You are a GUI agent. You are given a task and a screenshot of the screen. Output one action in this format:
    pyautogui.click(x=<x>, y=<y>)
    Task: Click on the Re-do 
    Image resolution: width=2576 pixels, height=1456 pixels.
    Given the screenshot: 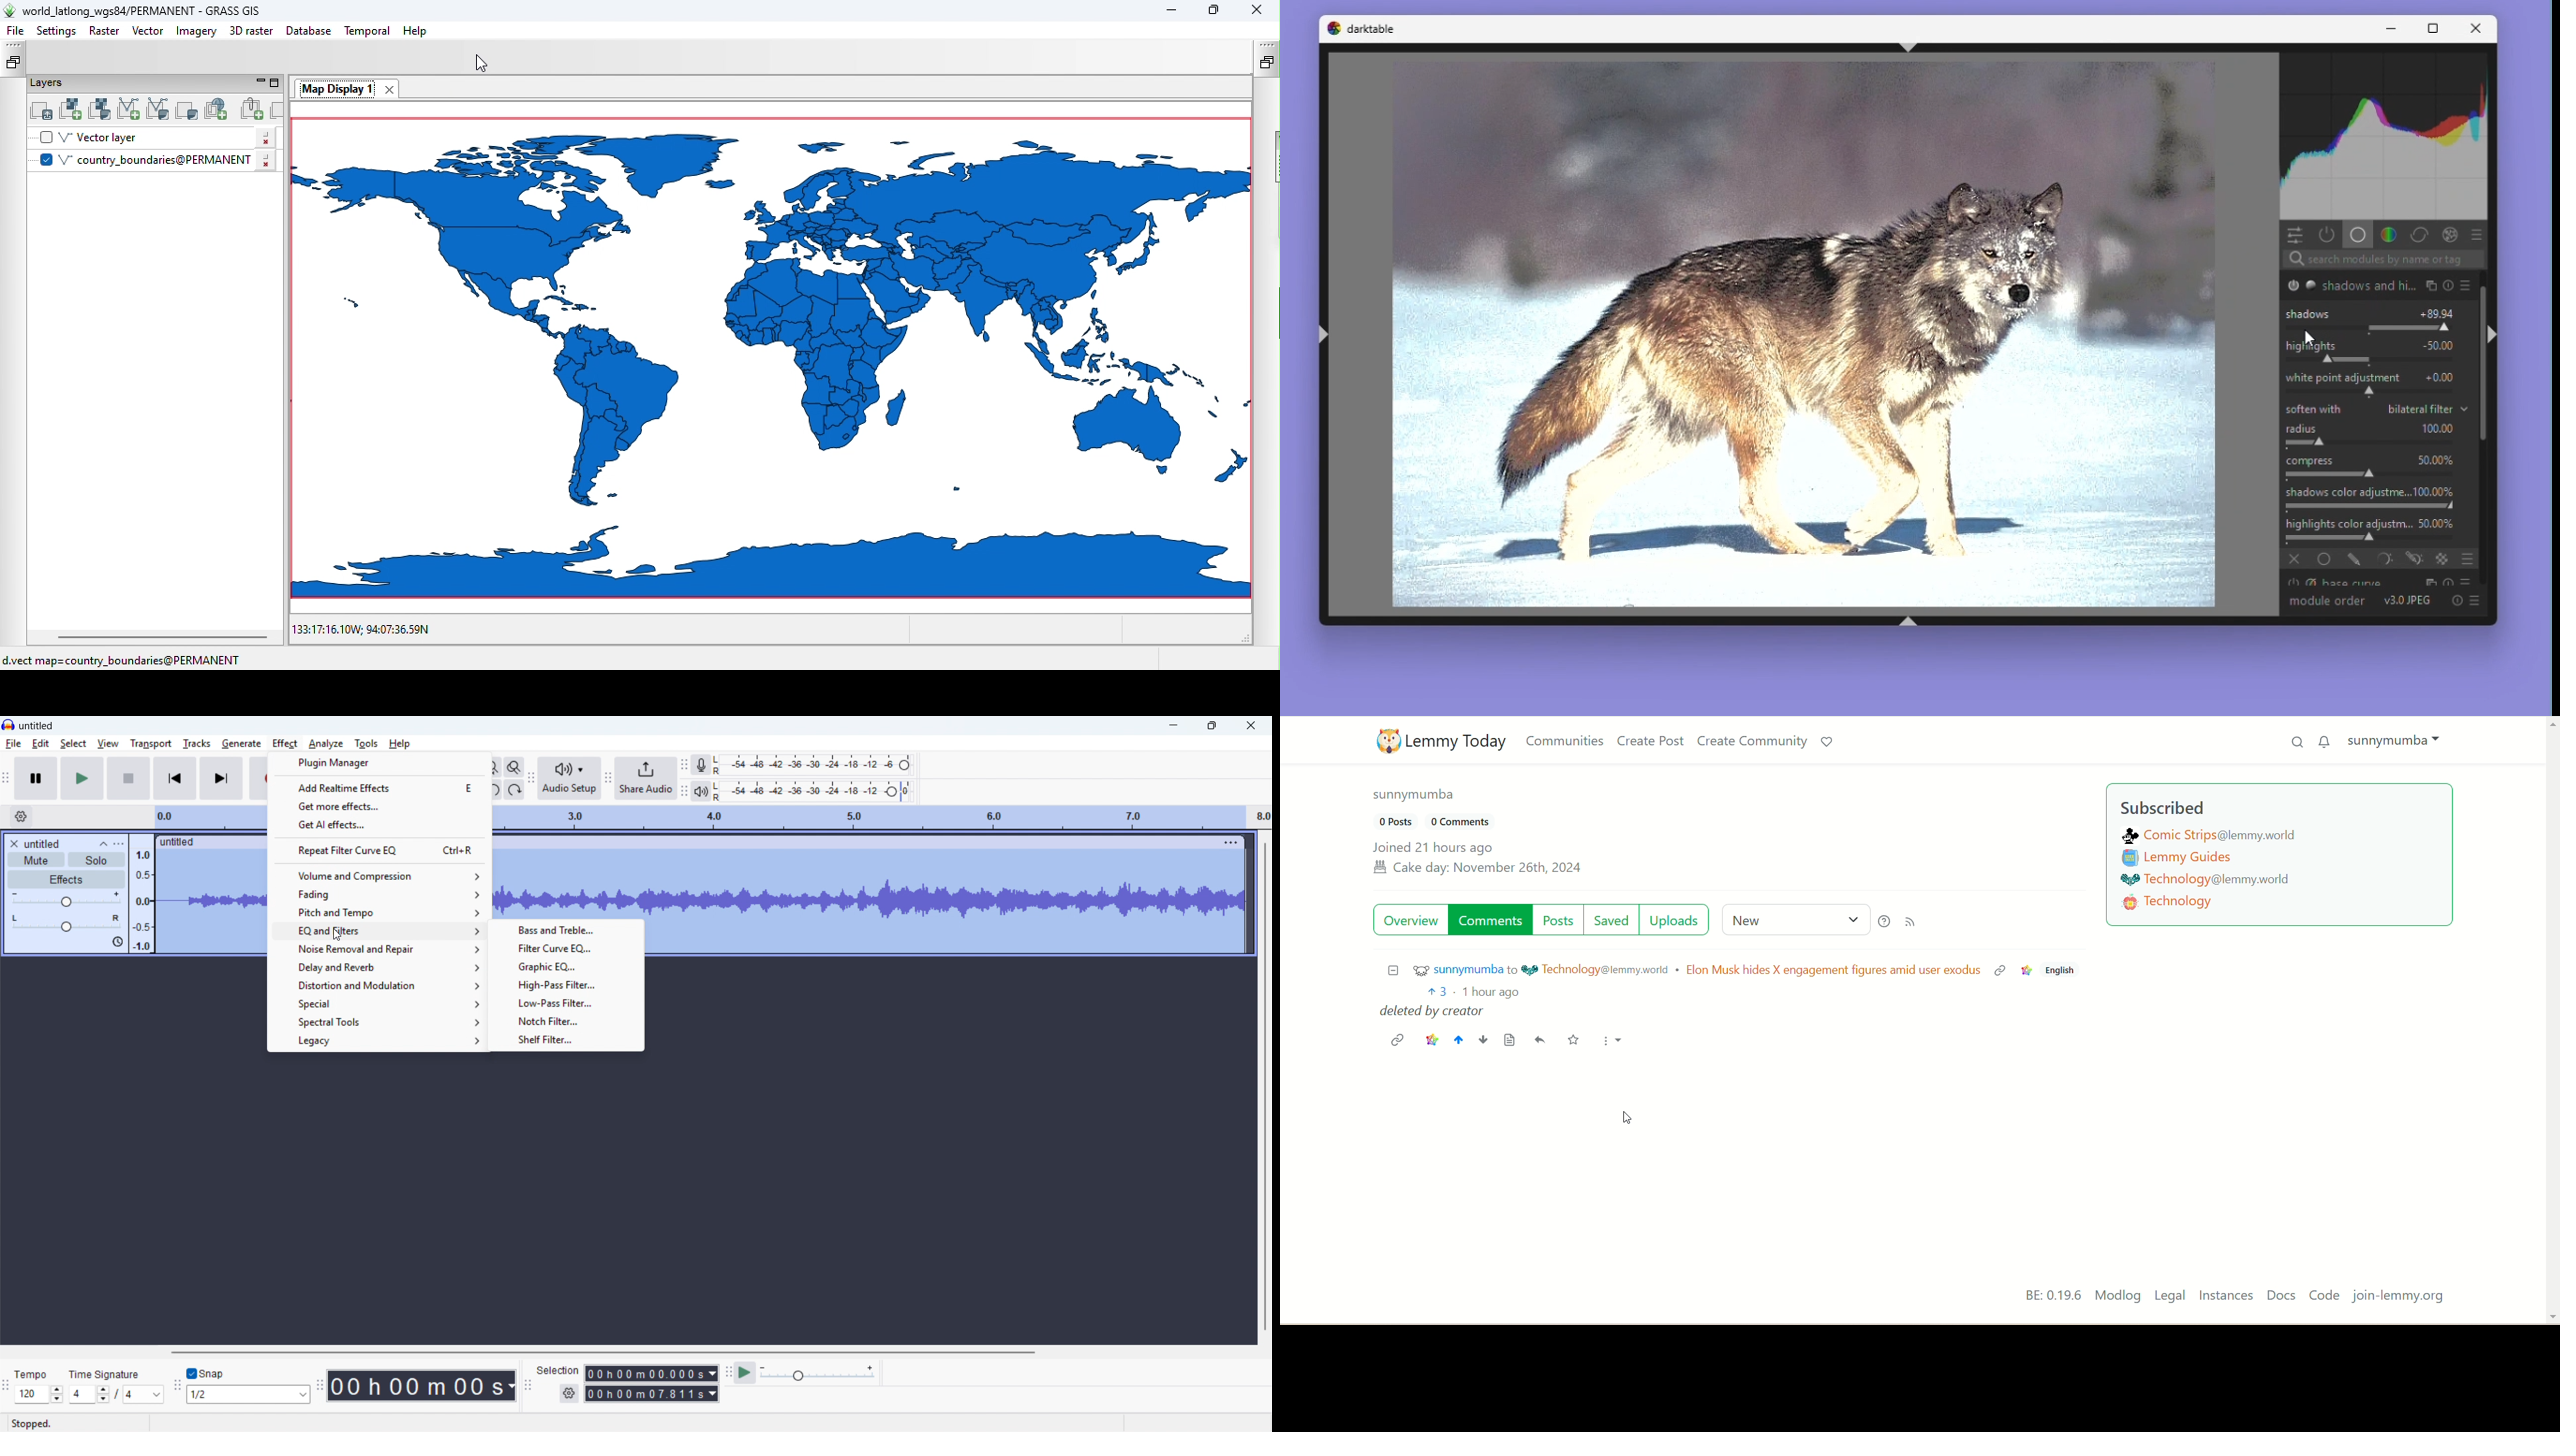 What is the action you would take?
    pyautogui.click(x=514, y=790)
    